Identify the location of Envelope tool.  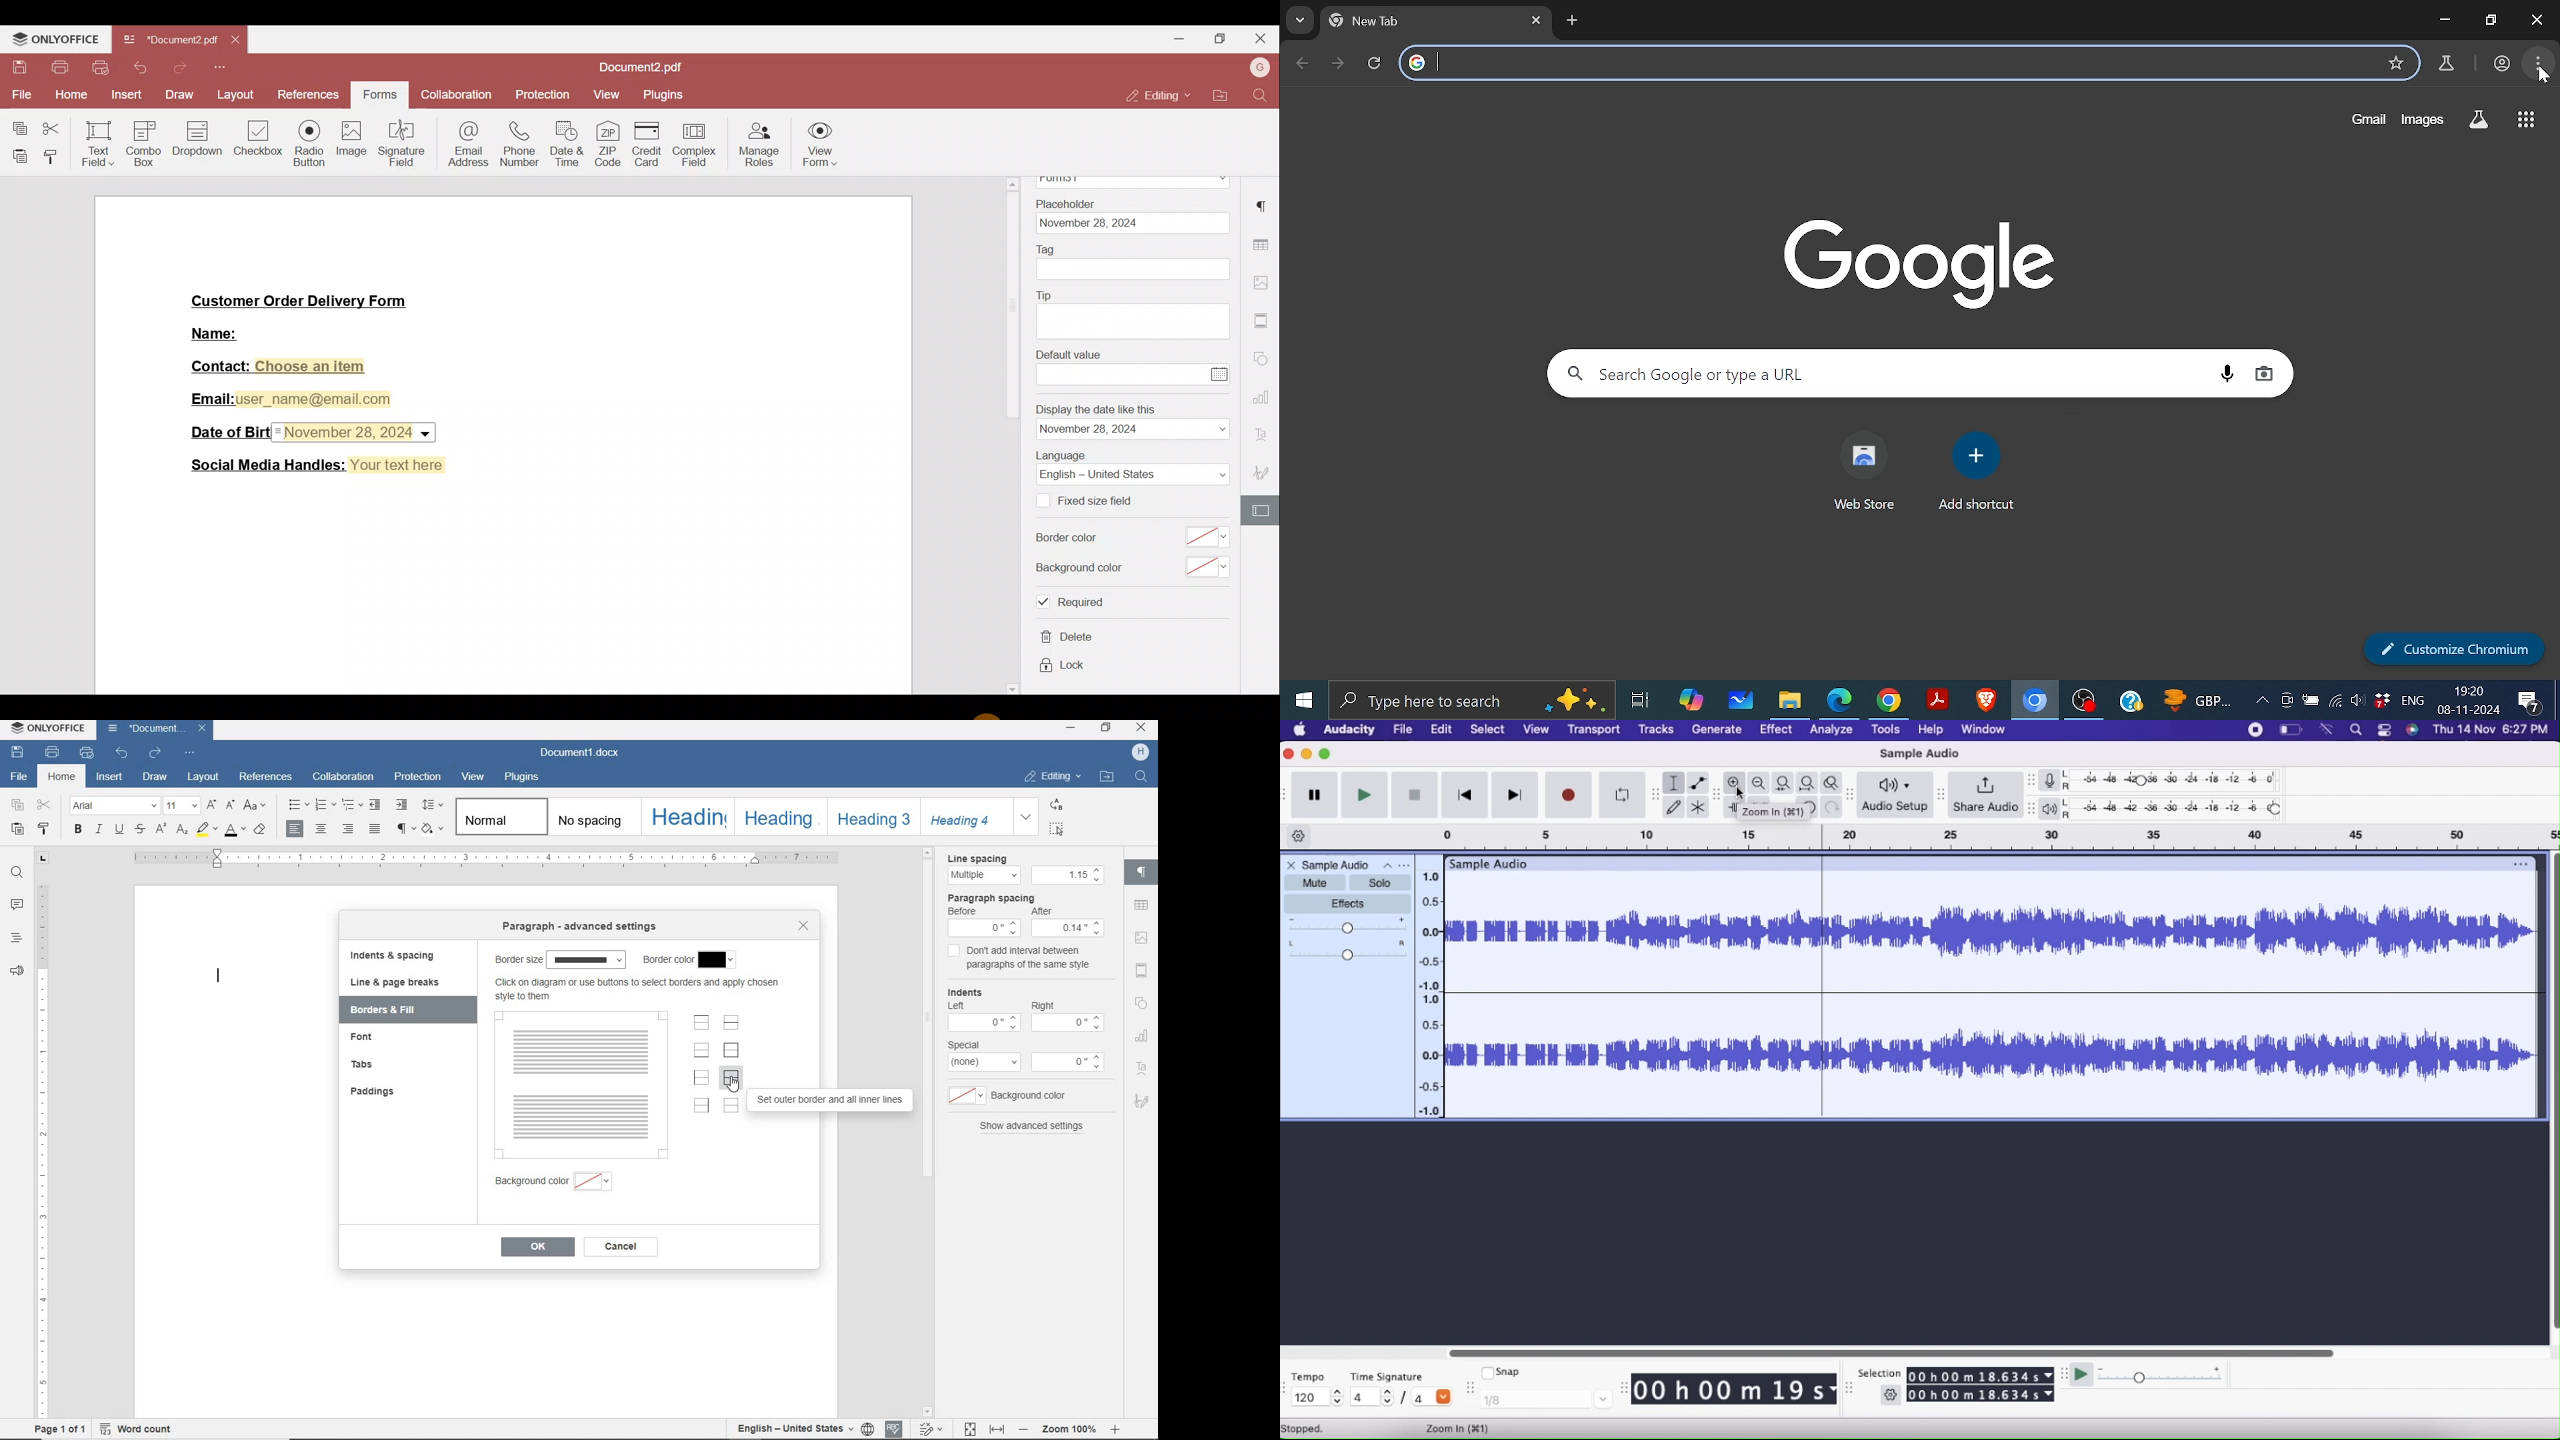
(1701, 782).